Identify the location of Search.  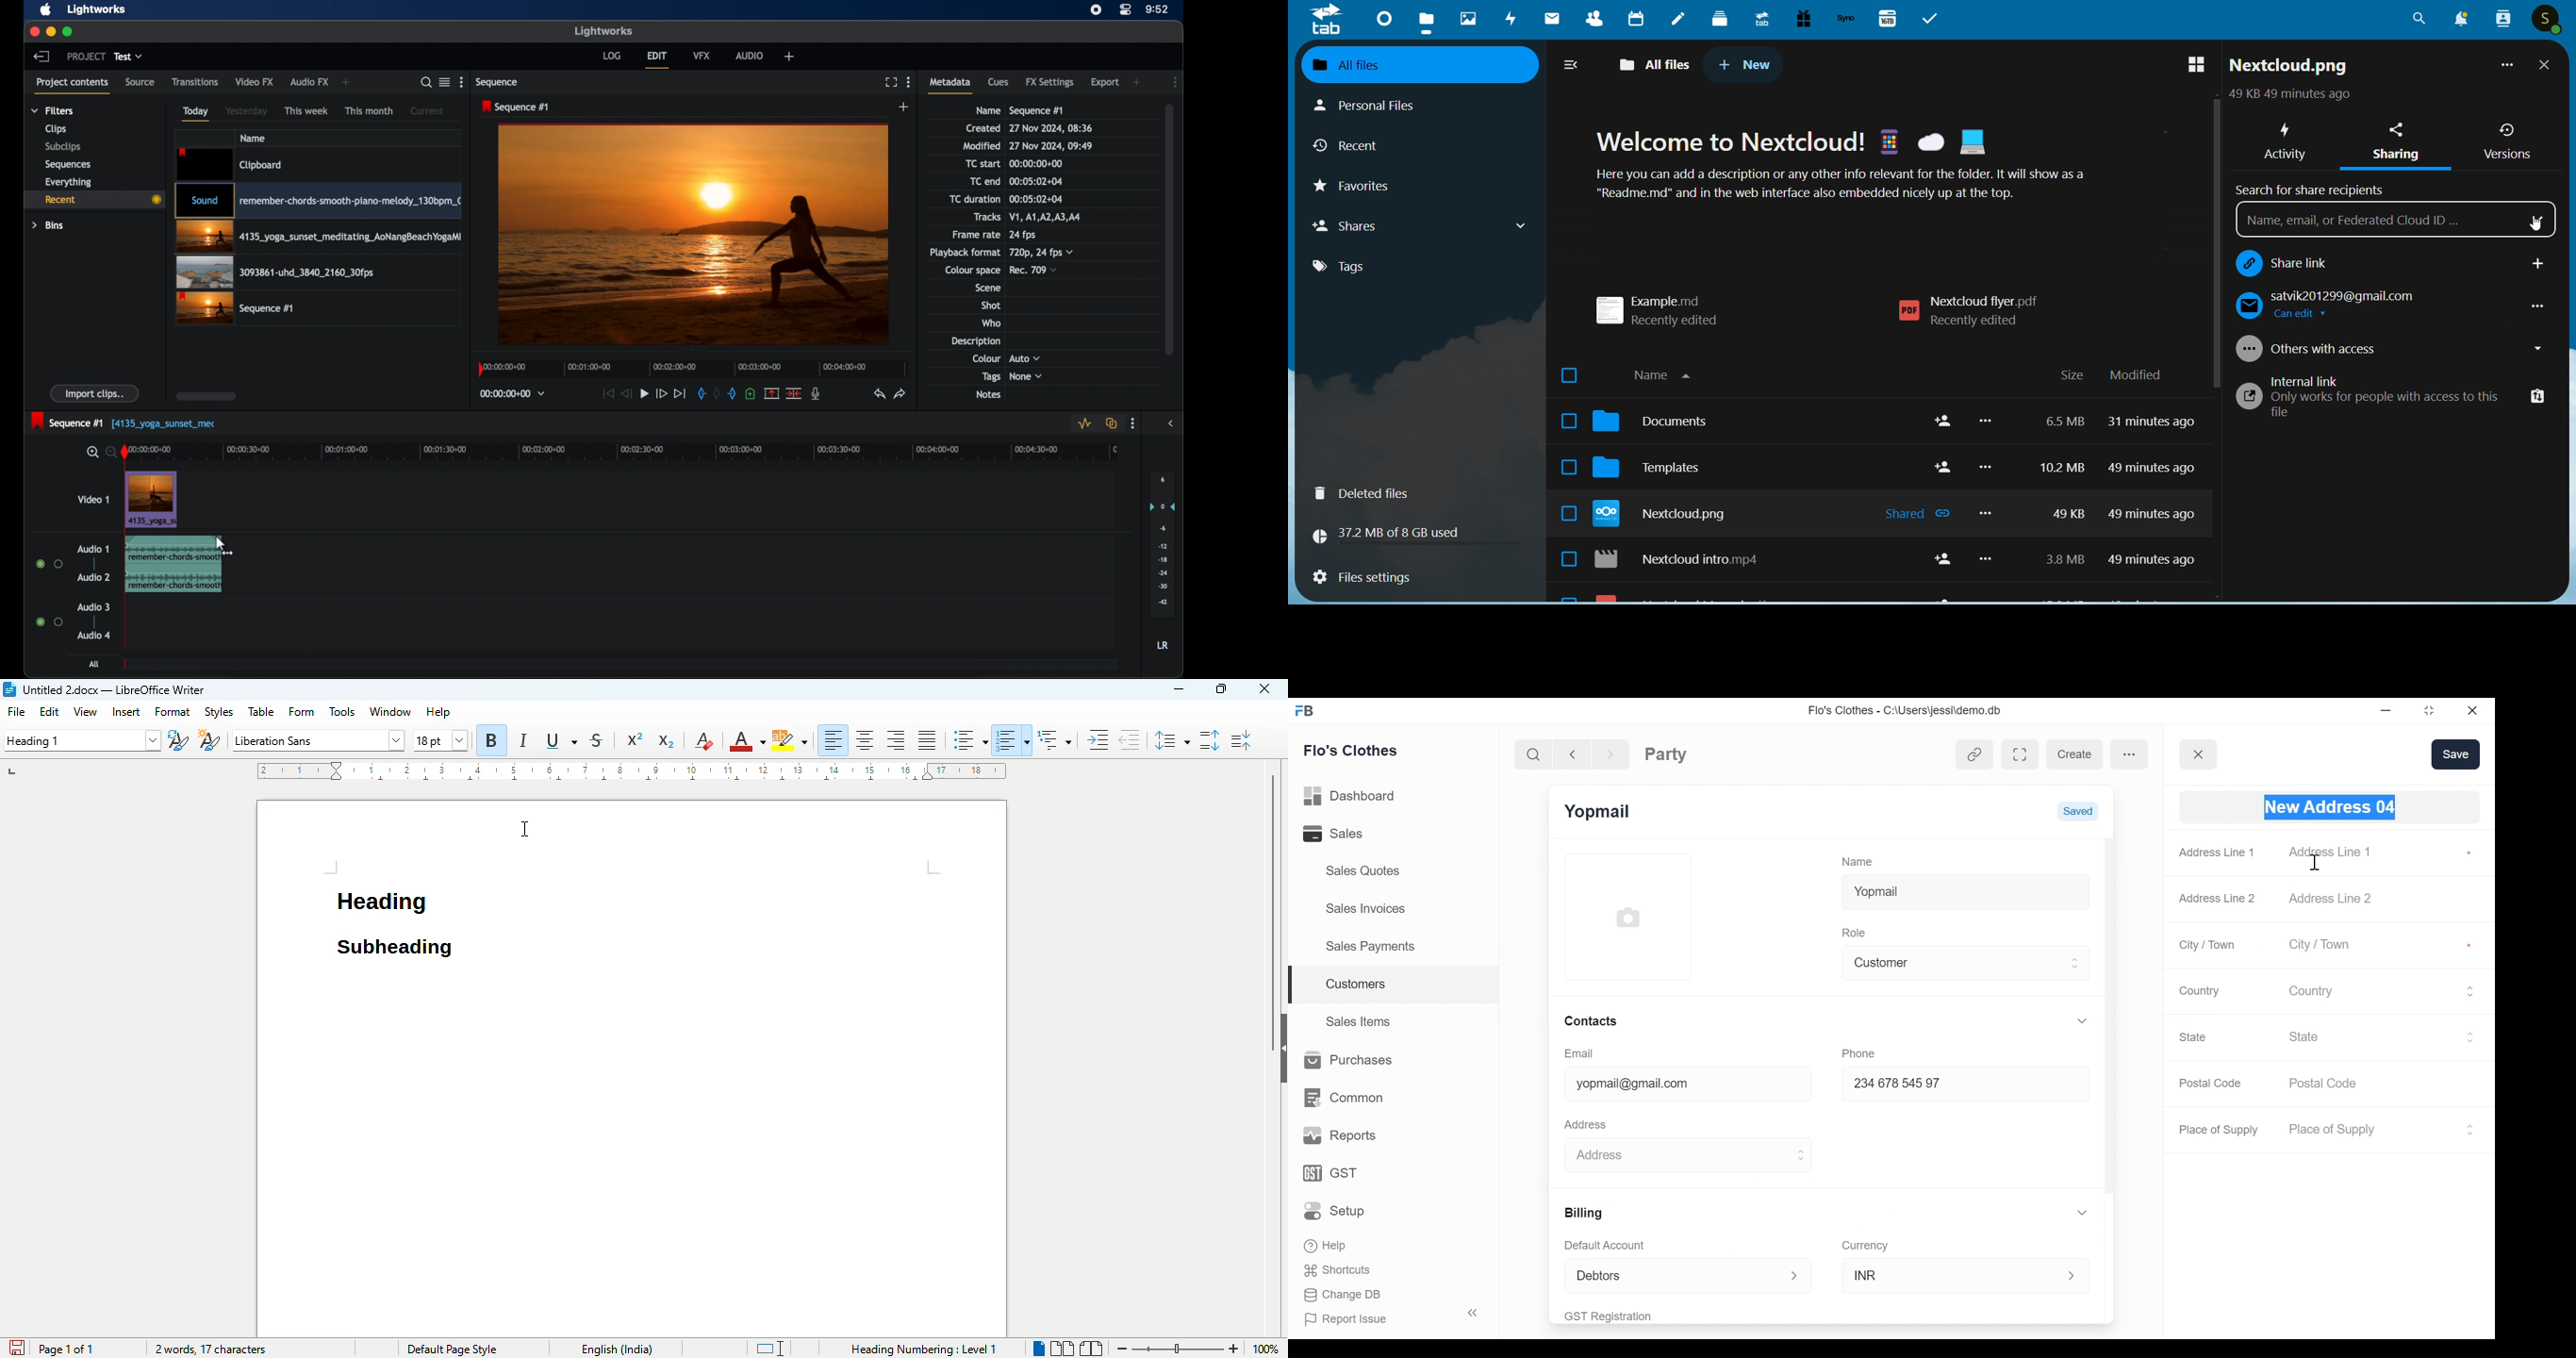
(1536, 754).